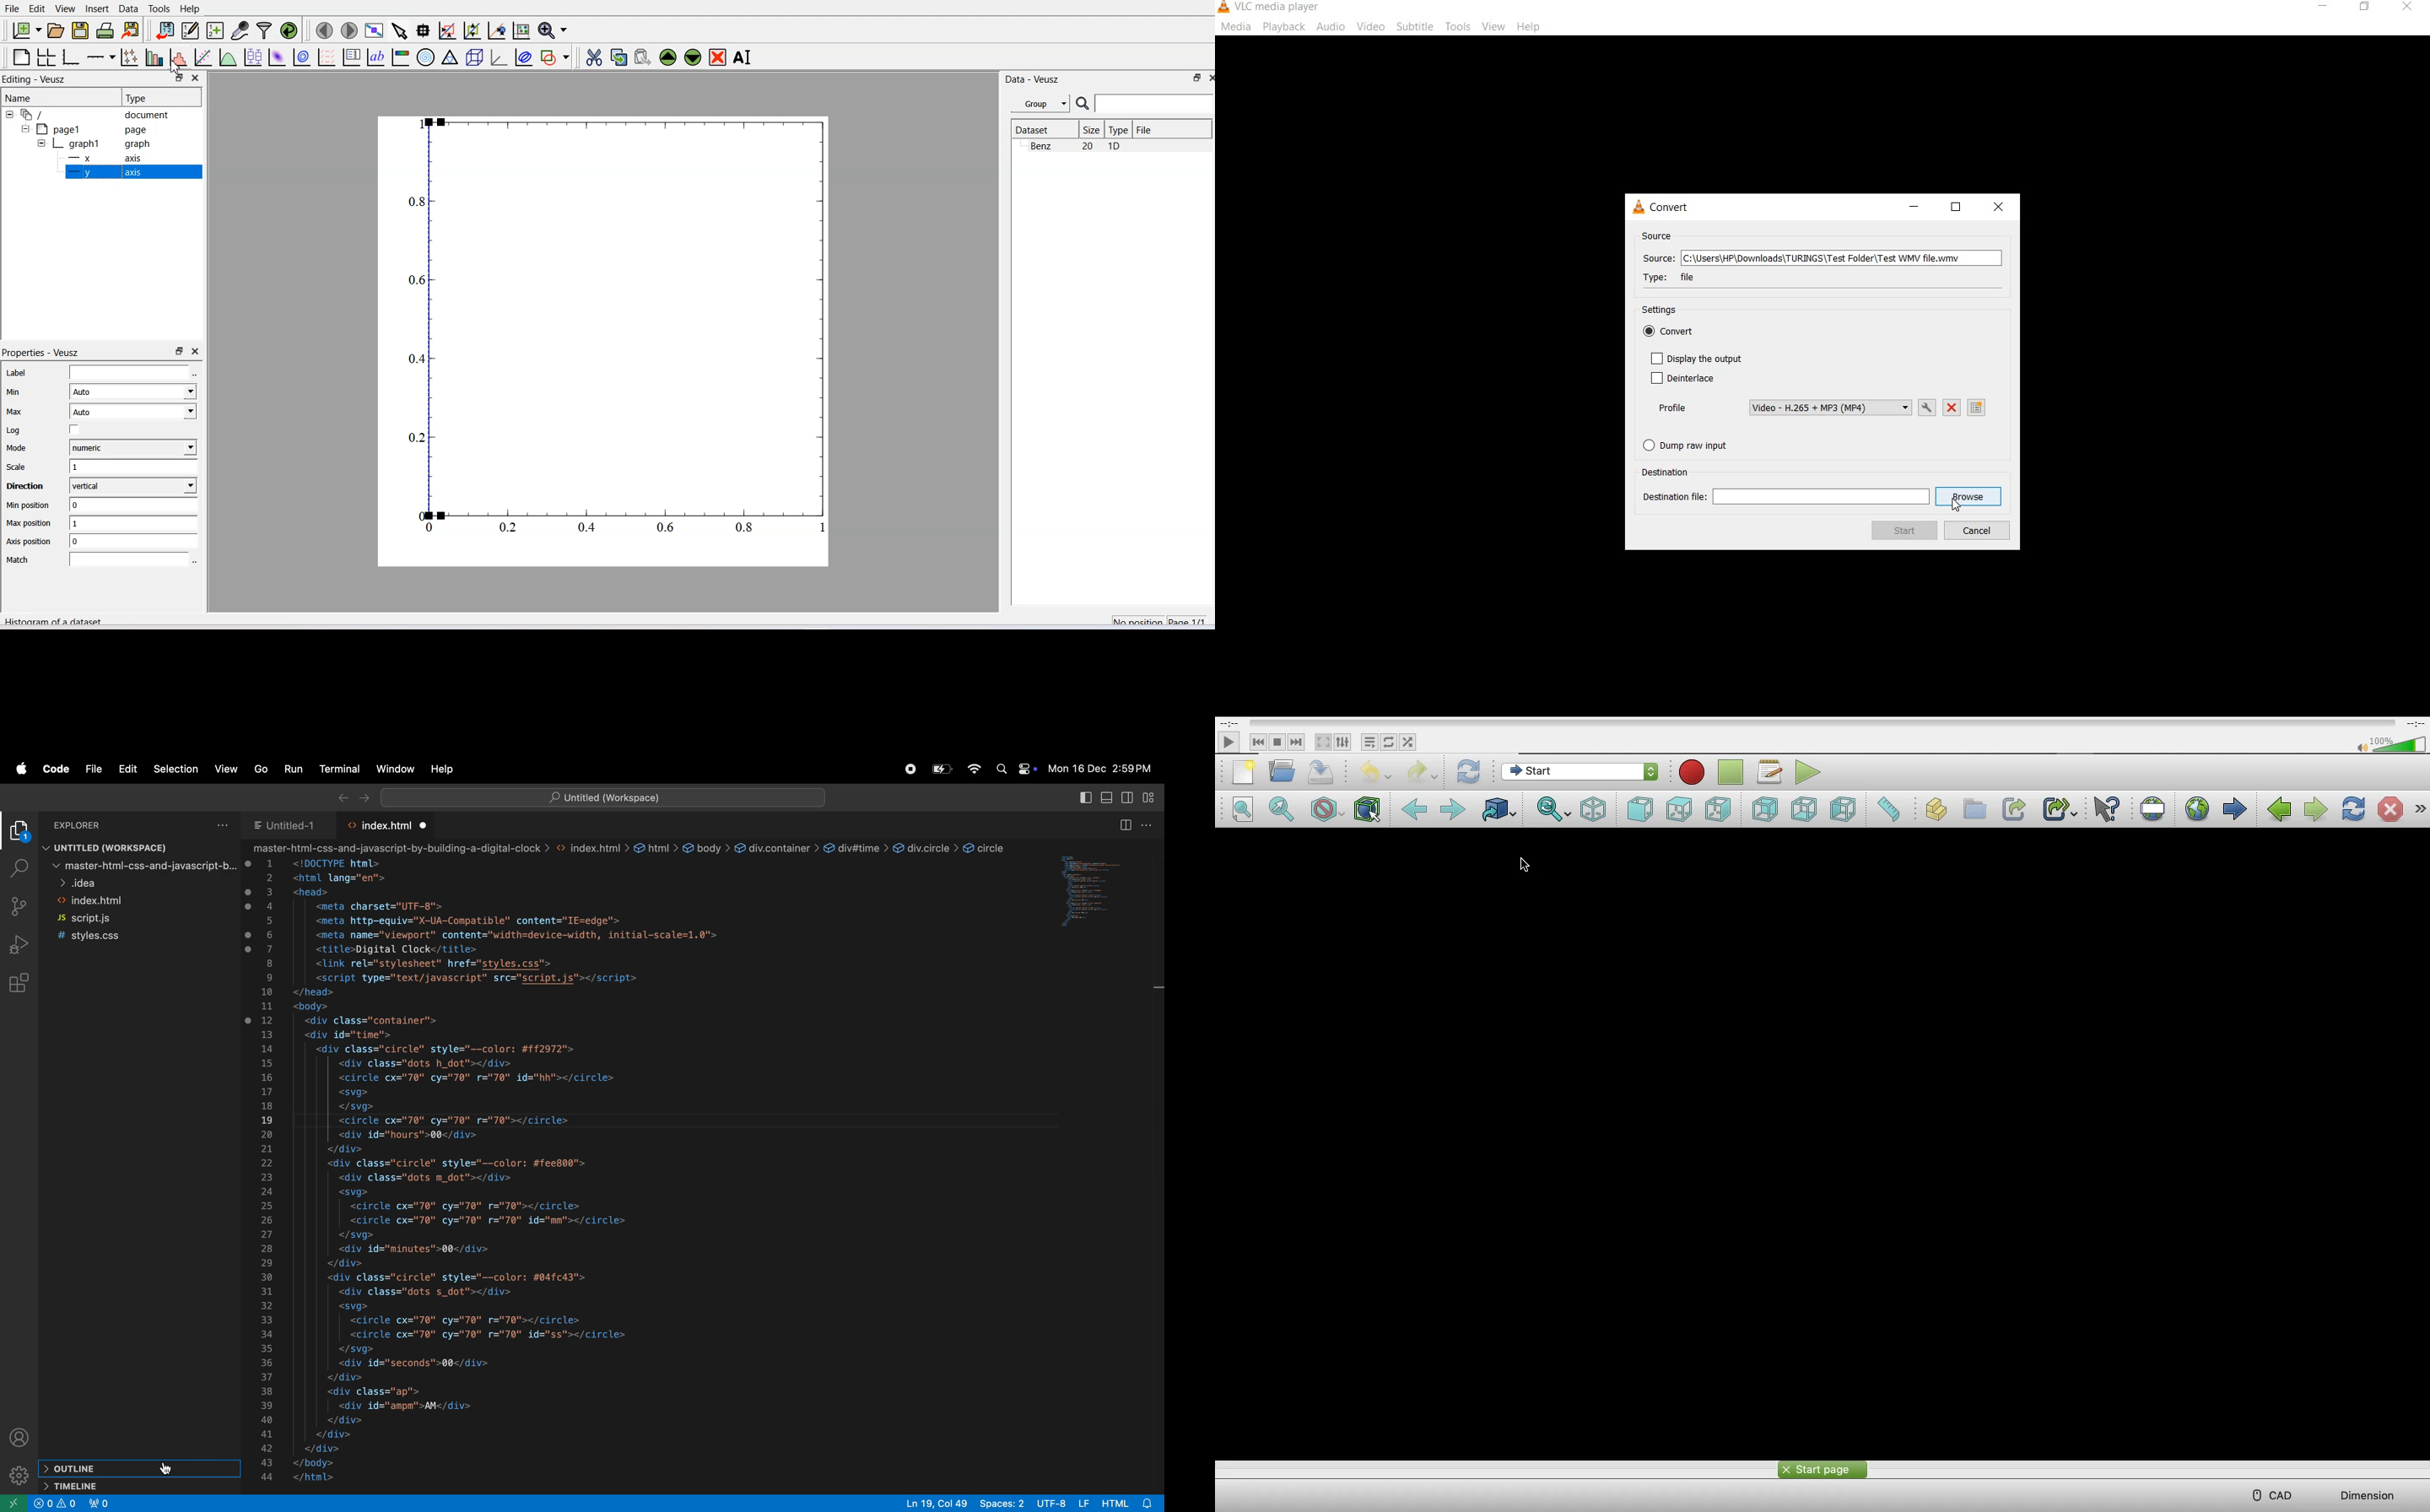 This screenshot has height=1512, width=2436. I want to click on Editing - Veusz, so click(36, 78).